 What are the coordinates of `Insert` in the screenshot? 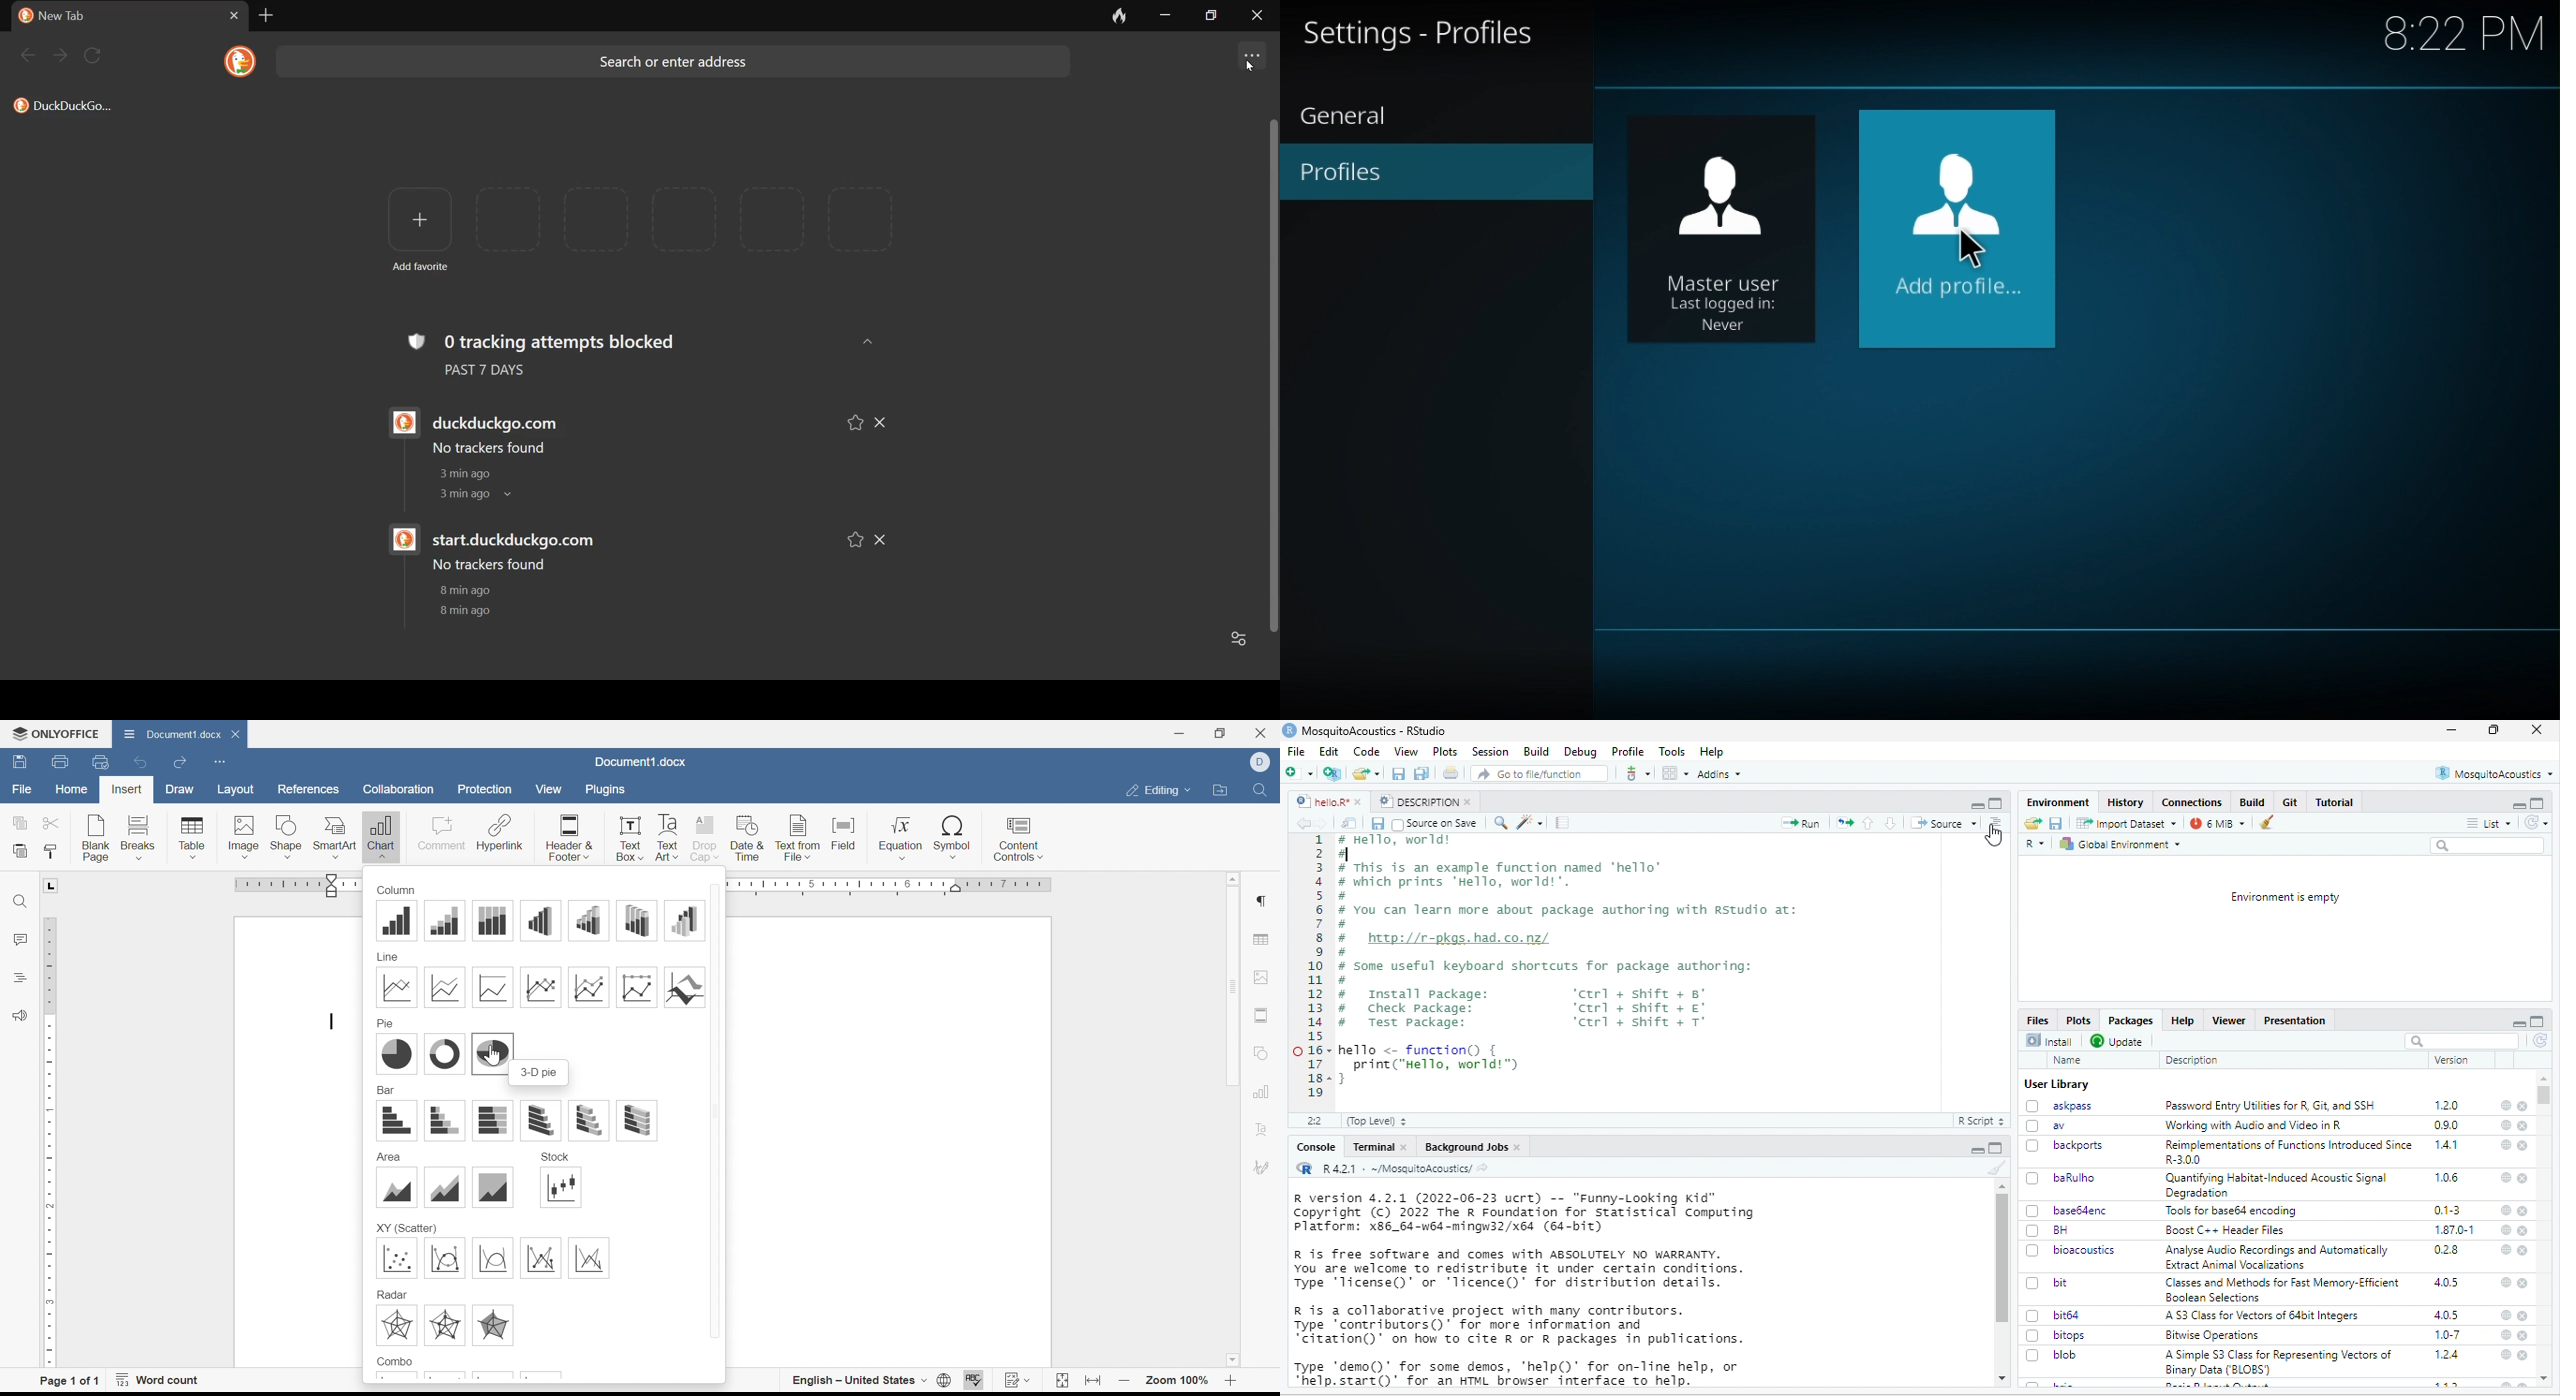 It's located at (127, 789).